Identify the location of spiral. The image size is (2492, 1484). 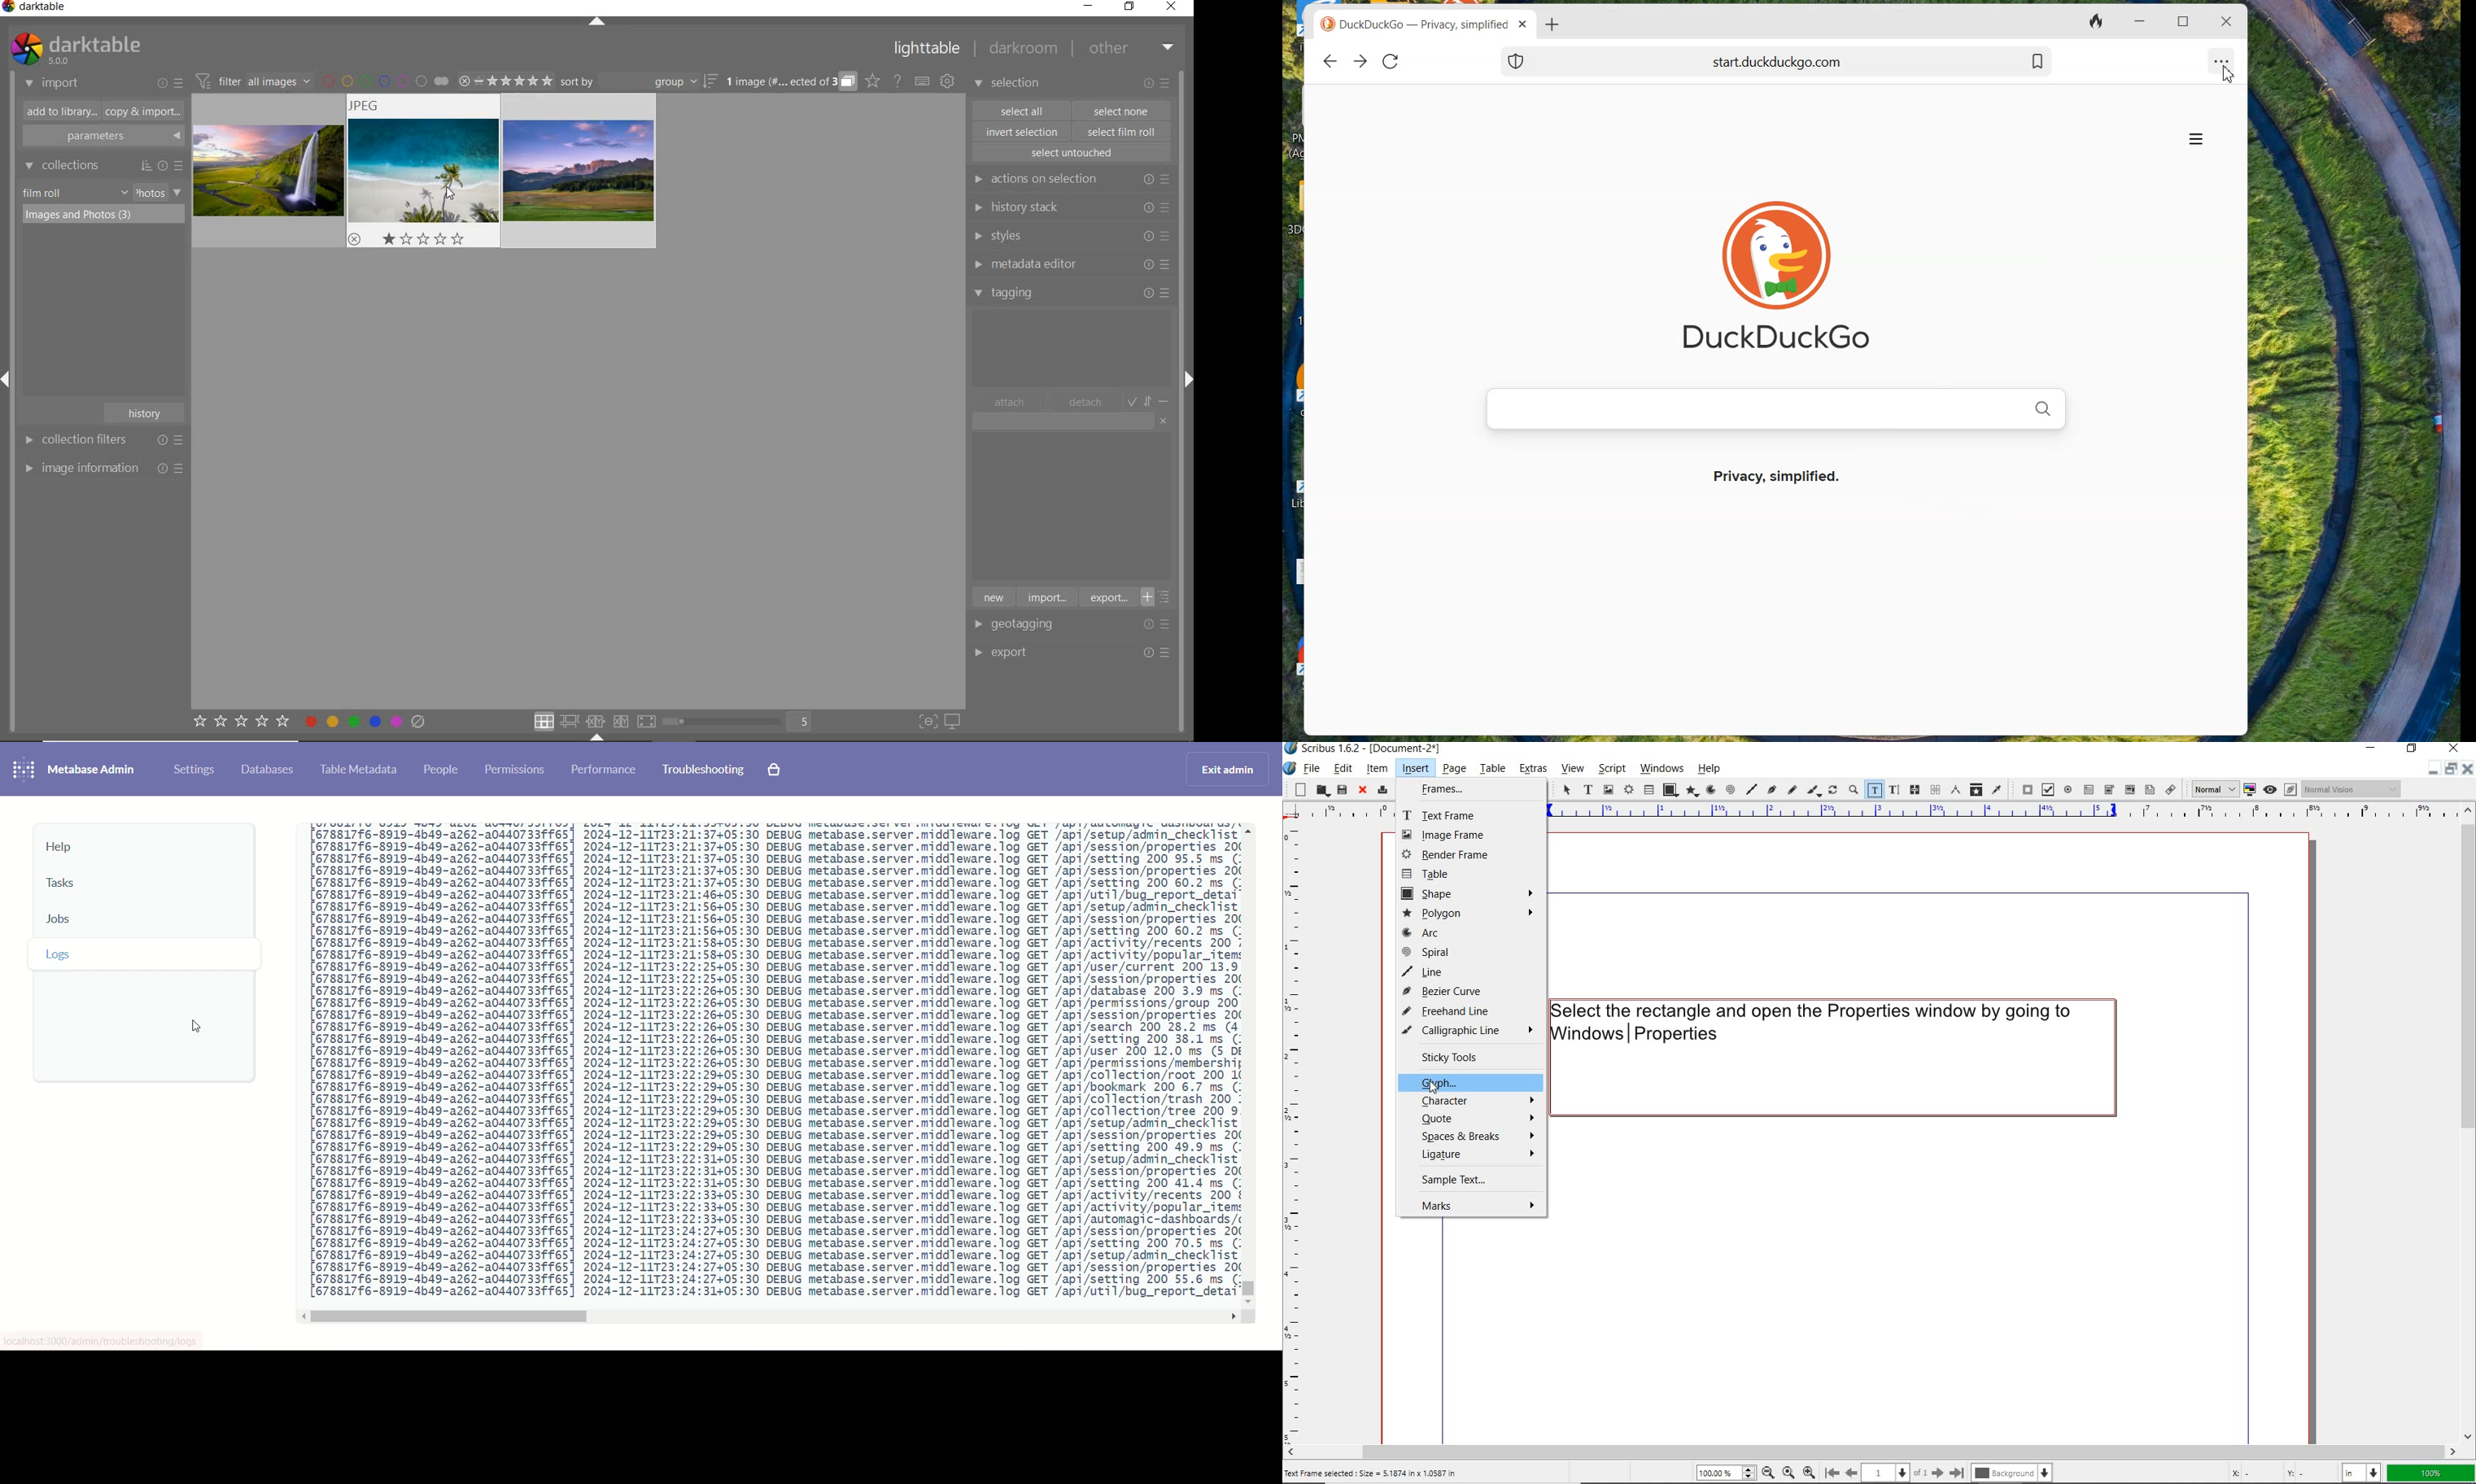
(1459, 951).